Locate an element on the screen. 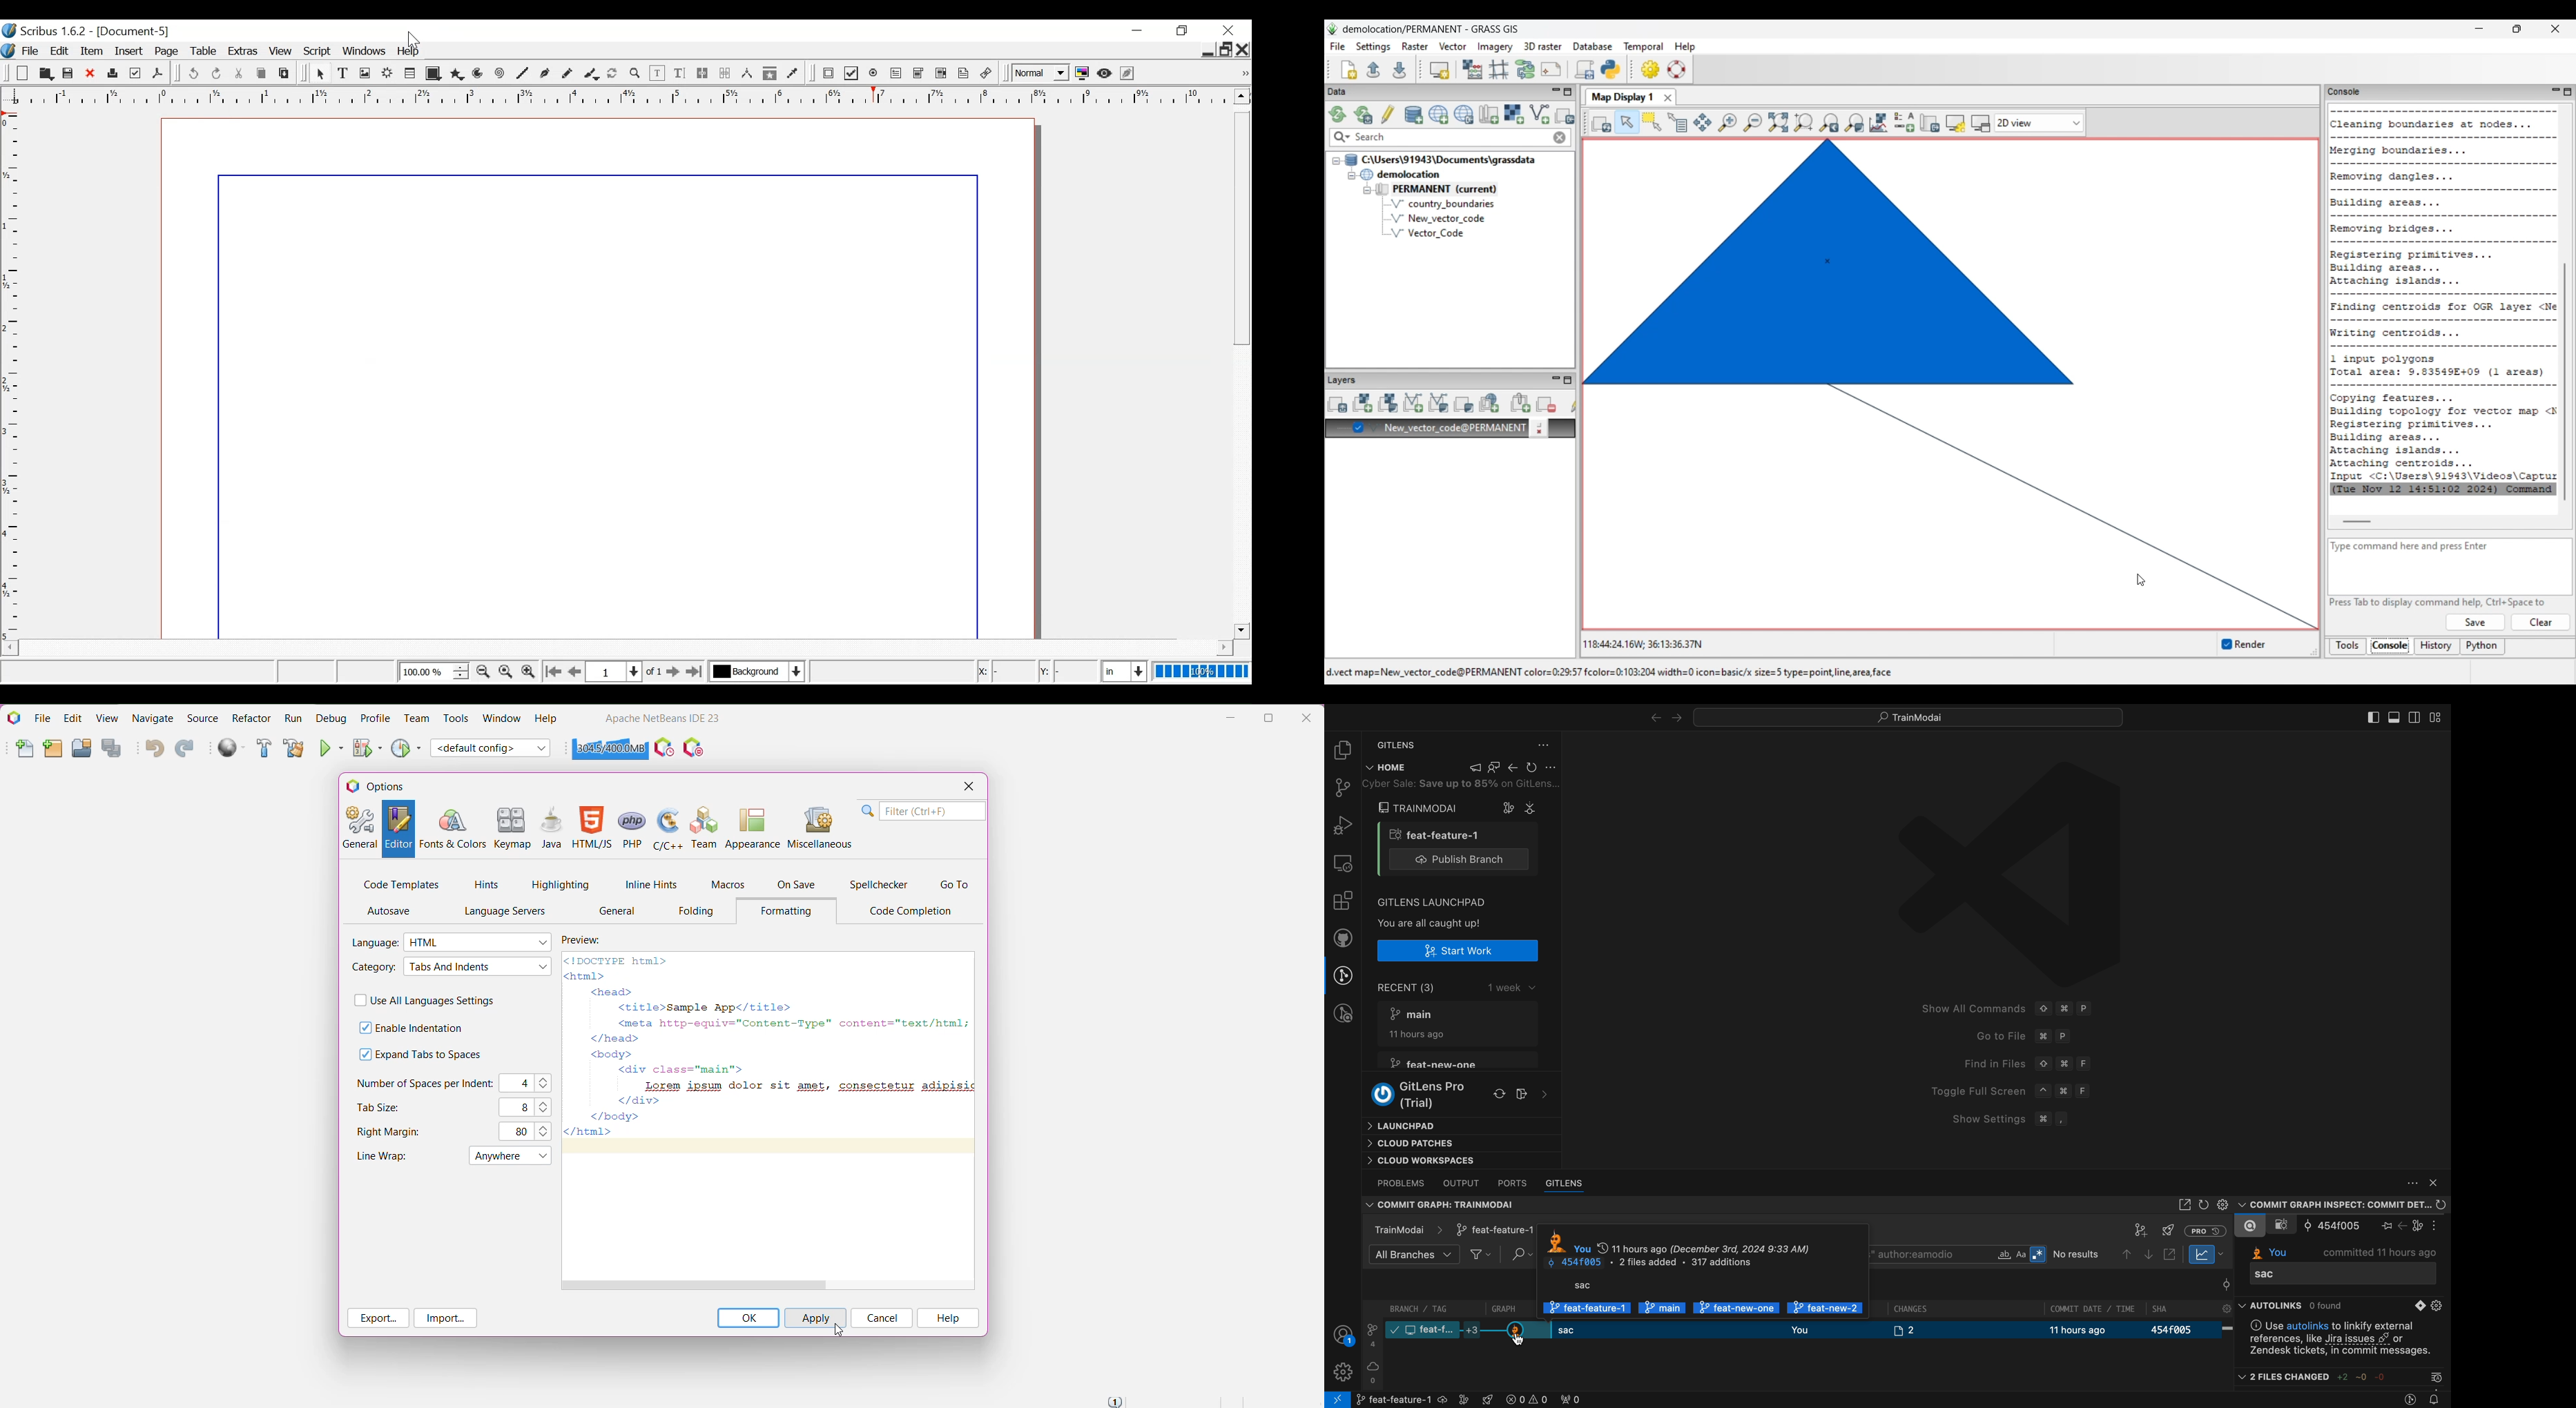  Y Coordintae is located at coordinates (1067, 672).